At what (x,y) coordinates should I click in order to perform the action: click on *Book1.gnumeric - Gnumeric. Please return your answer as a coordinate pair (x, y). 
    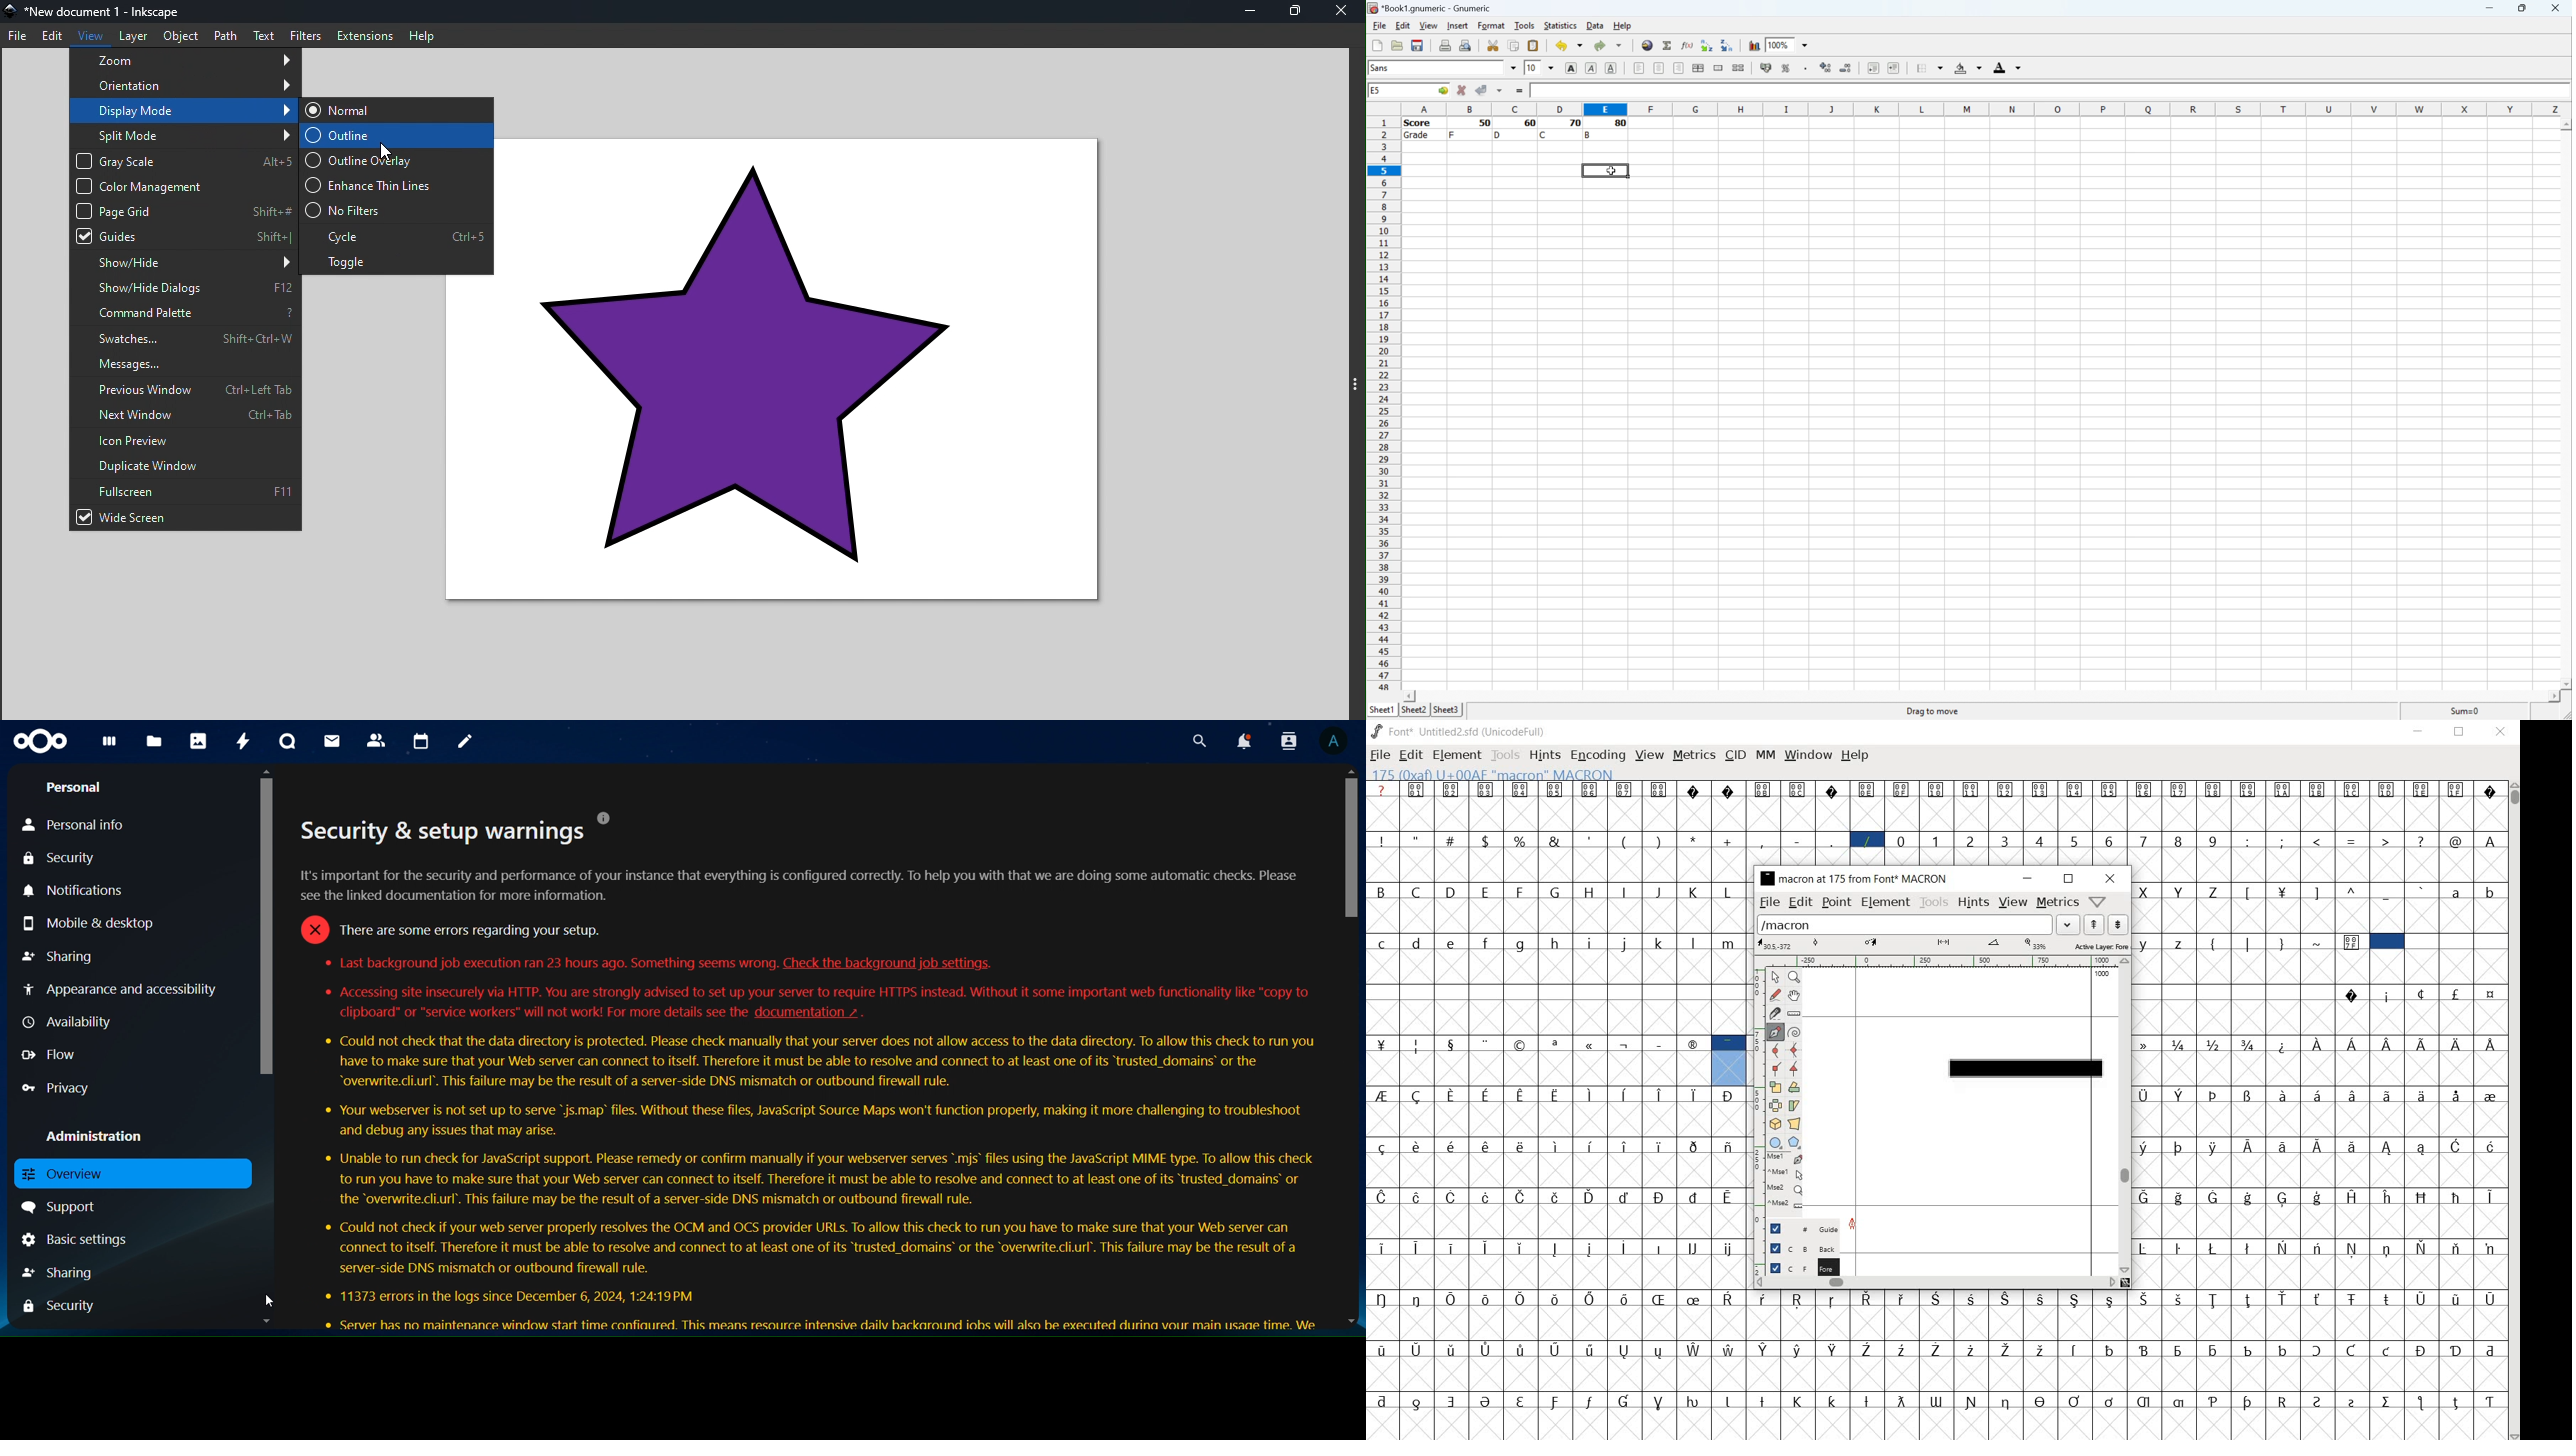
    Looking at the image, I should click on (1431, 7).